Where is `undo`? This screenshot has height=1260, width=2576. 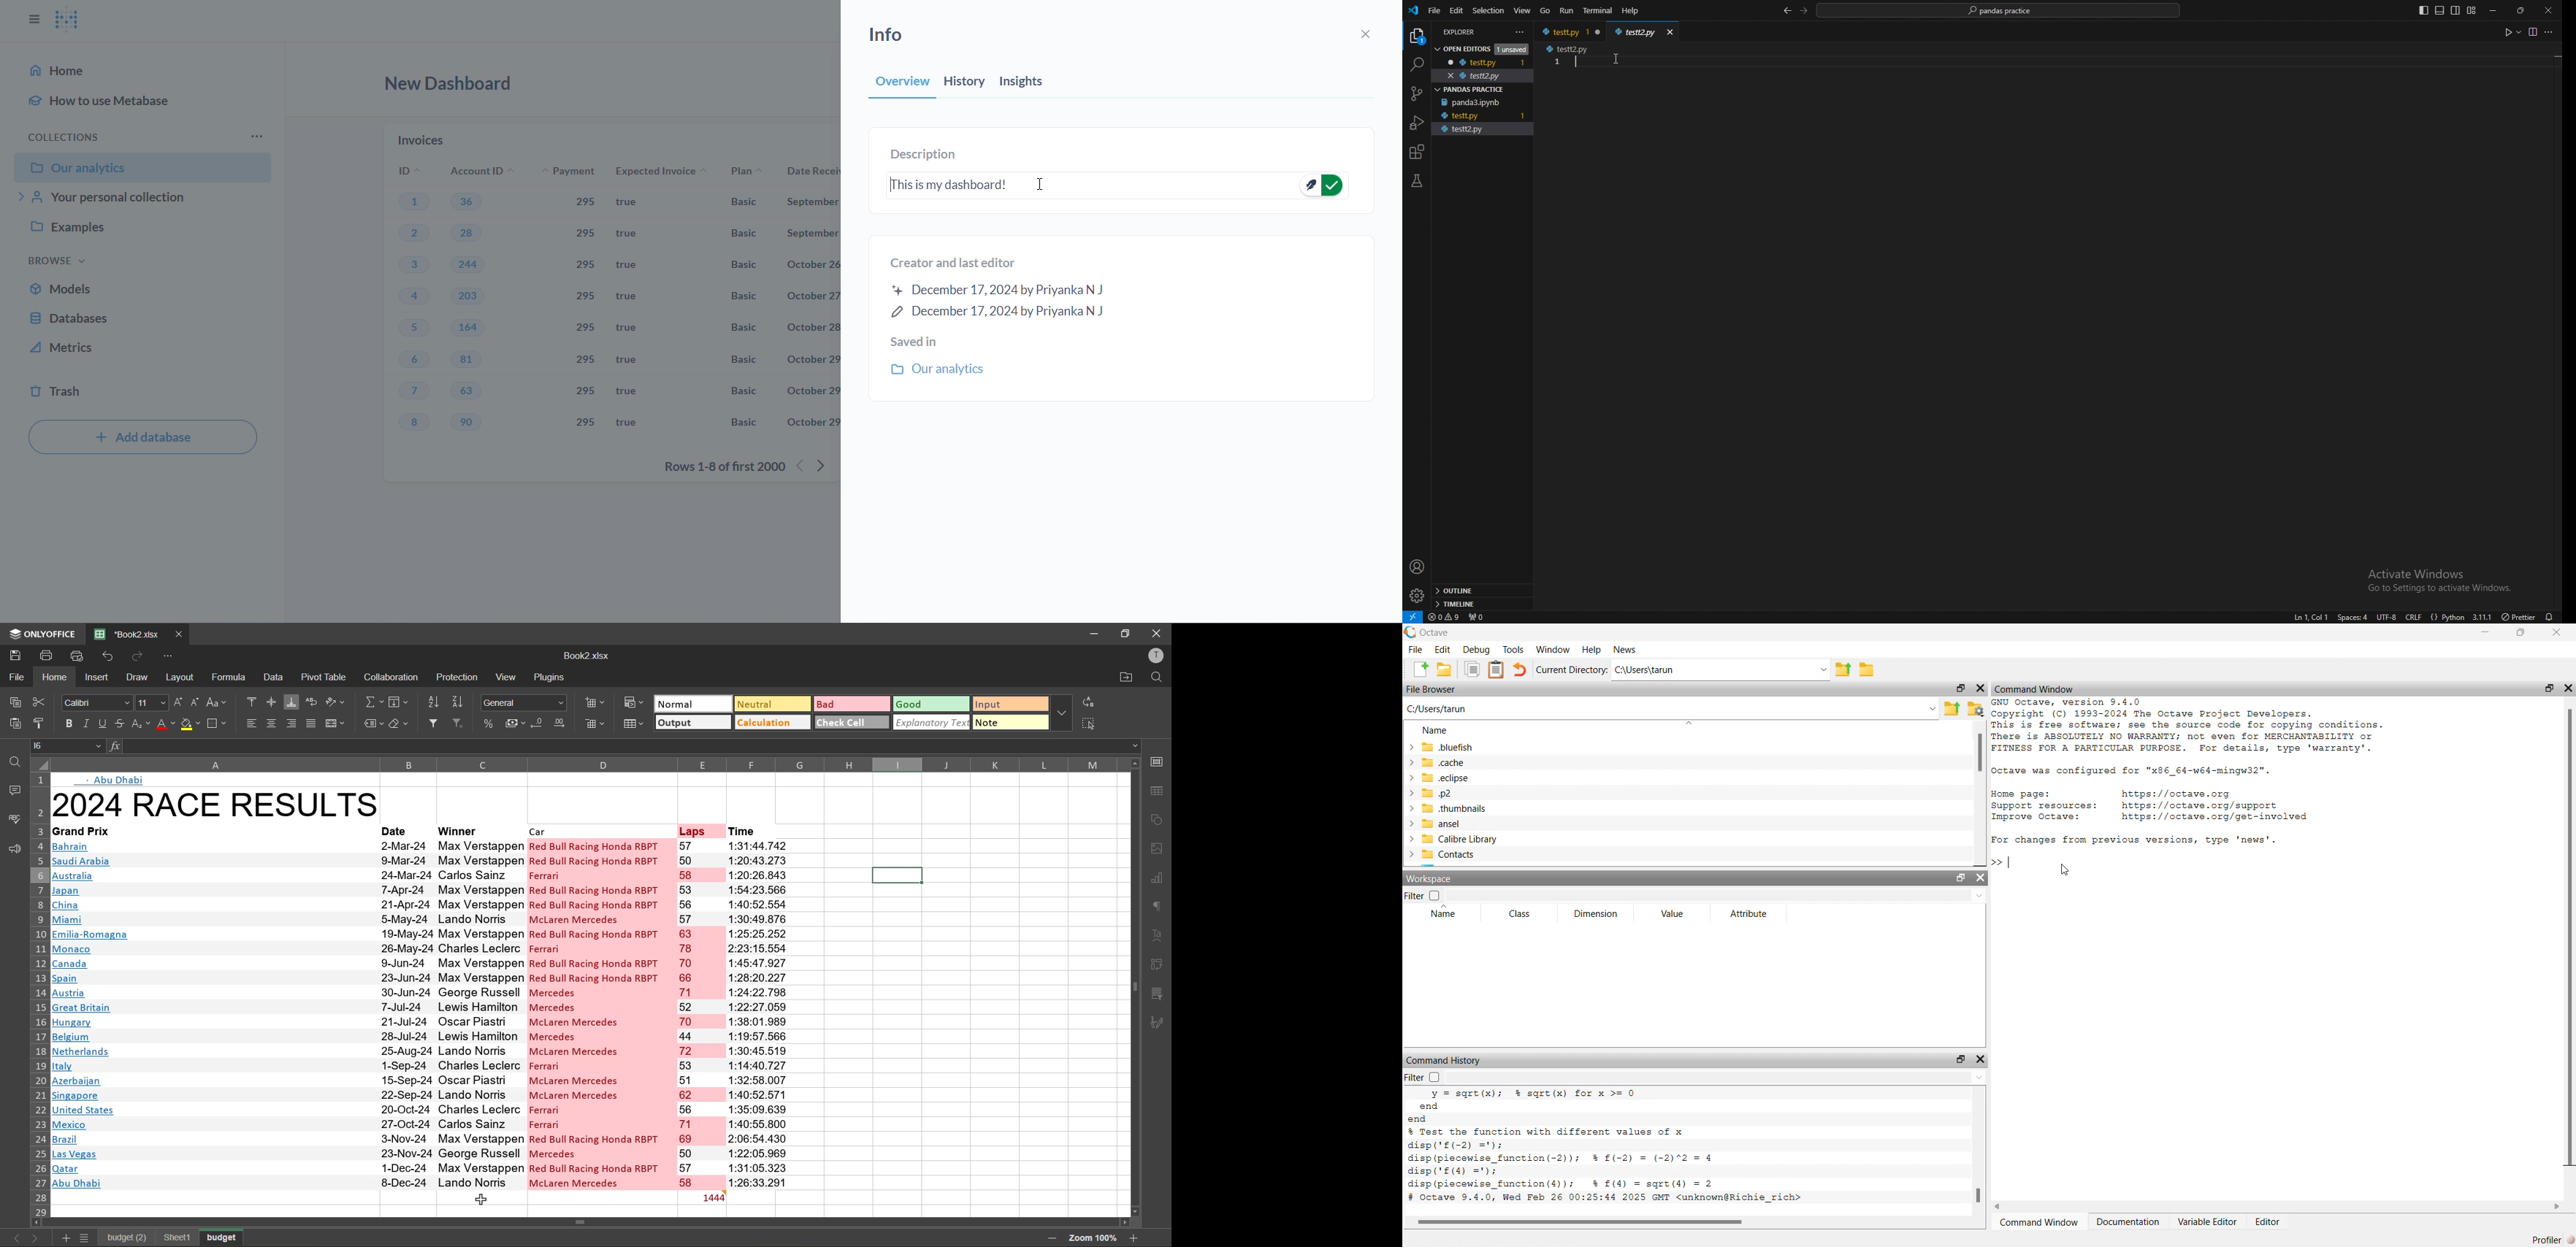
undo is located at coordinates (109, 658).